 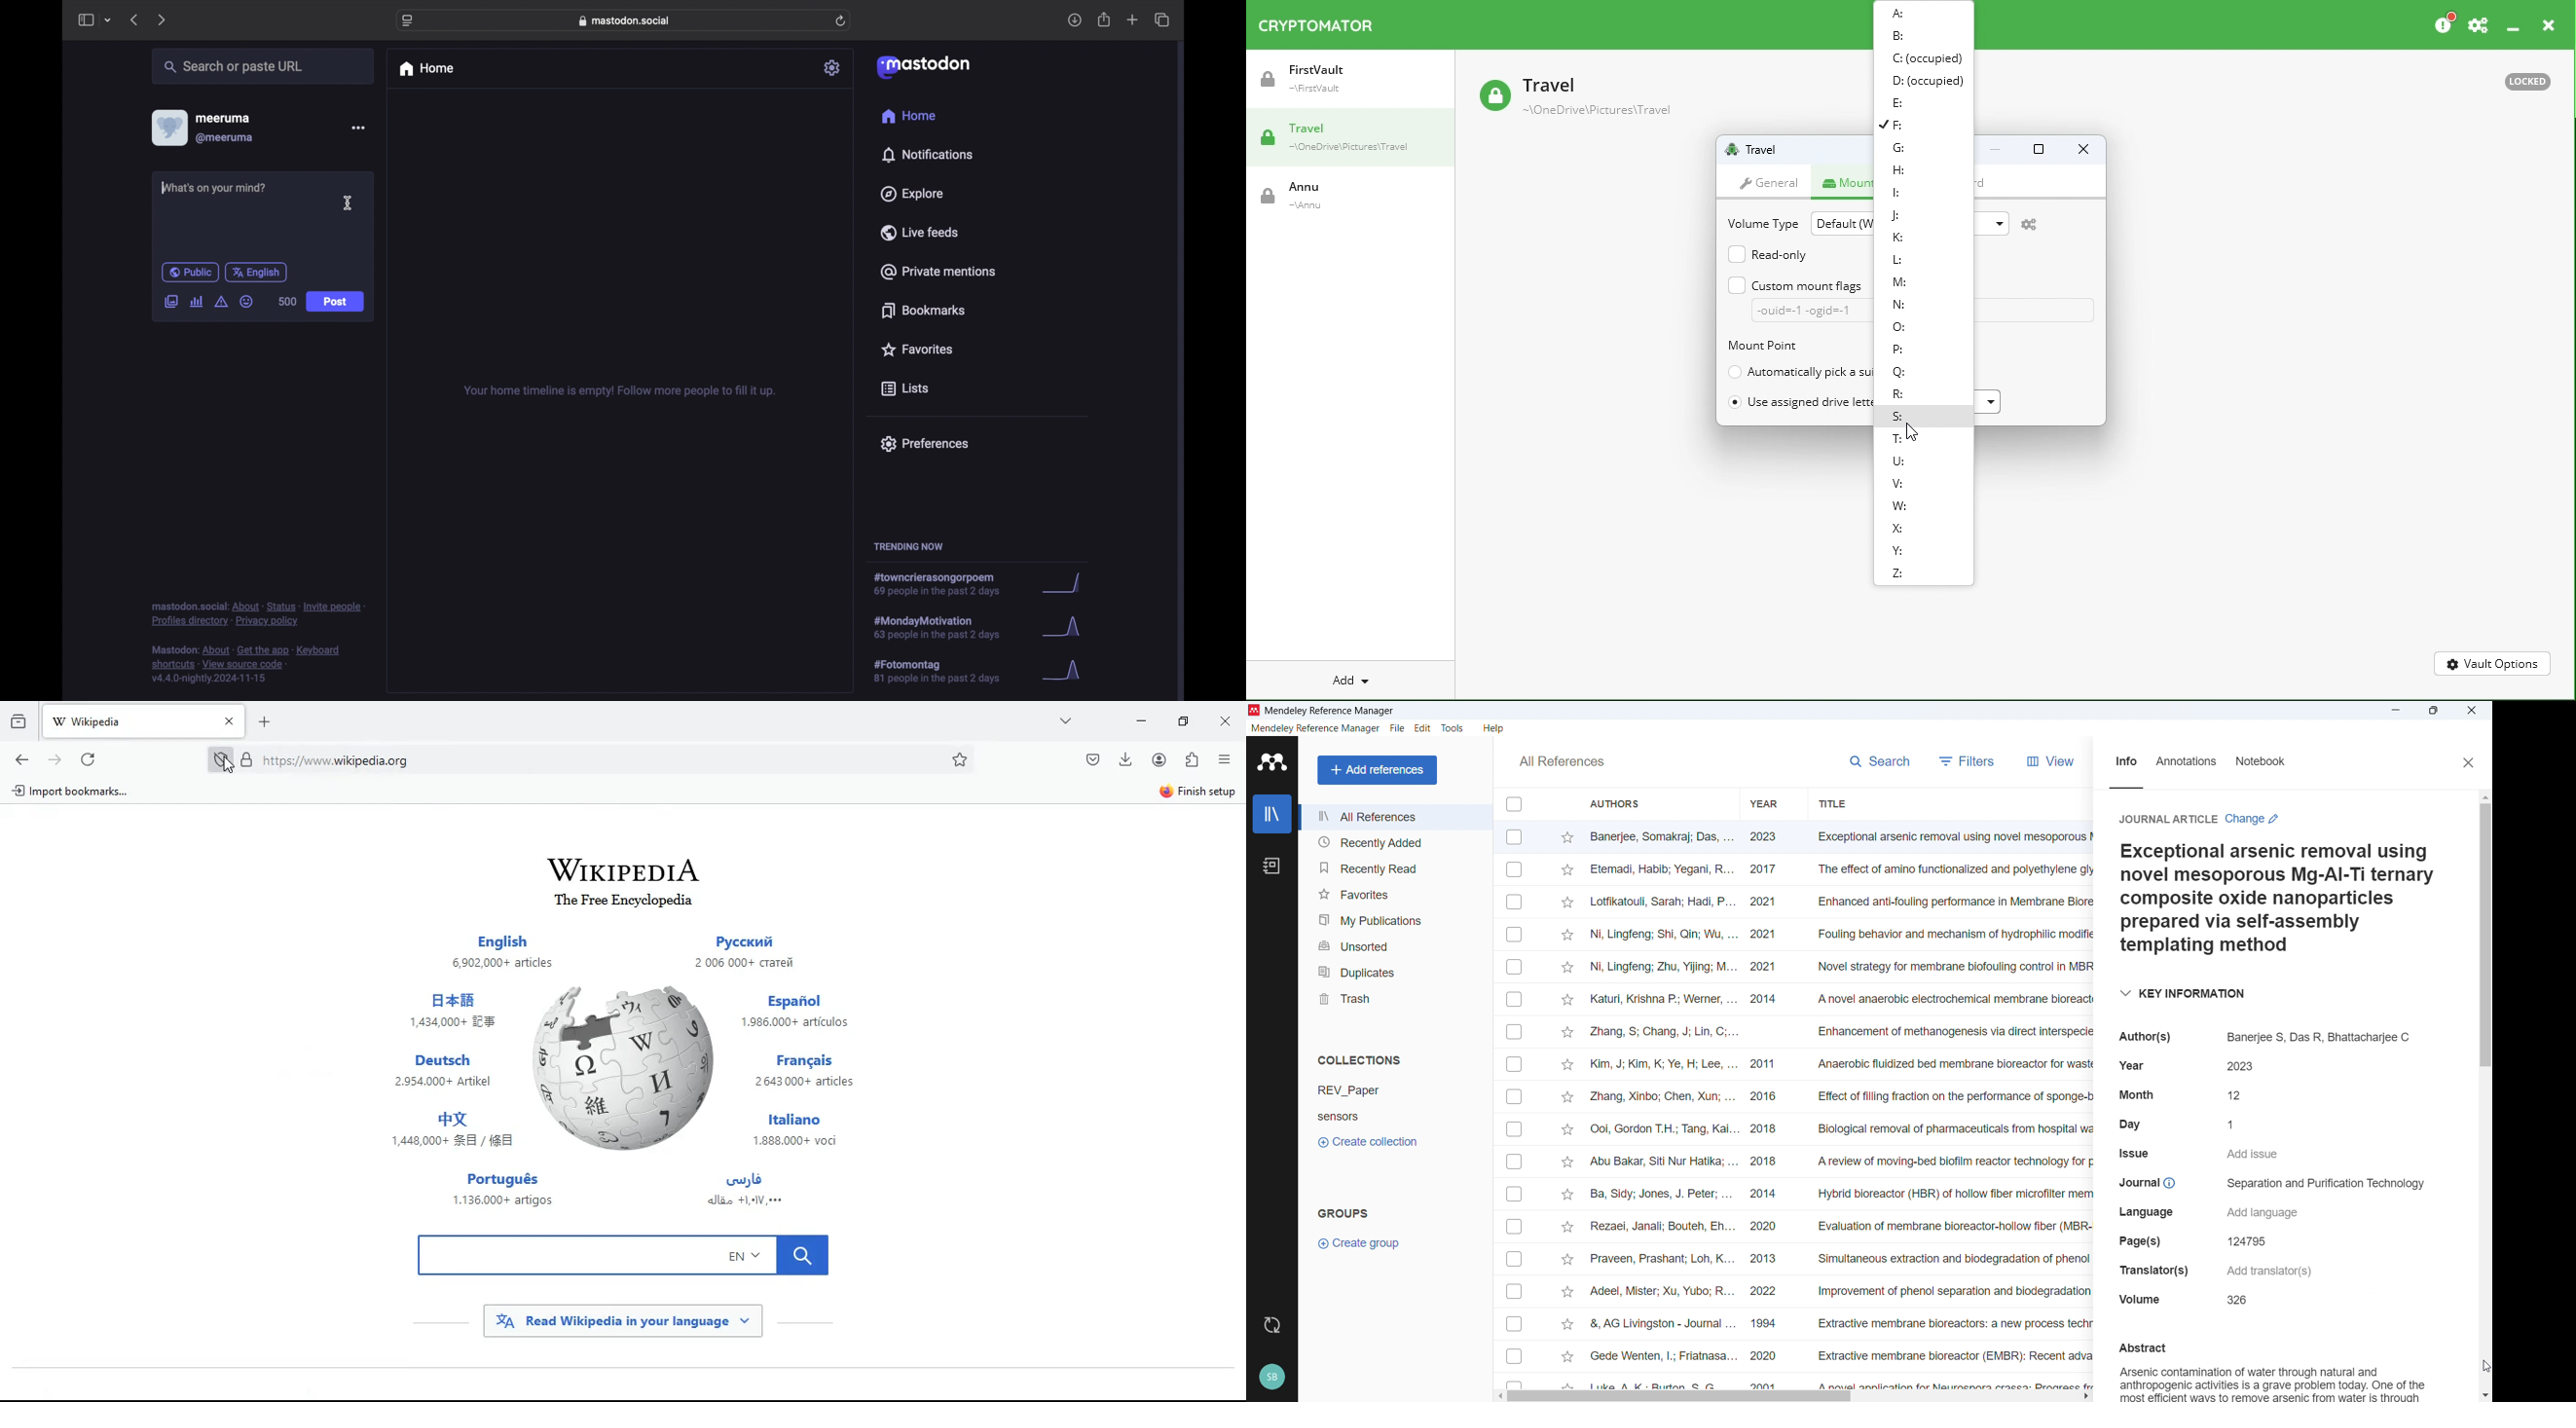 What do you see at coordinates (2466, 761) in the screenshot?
I see `close` at bounding box center [2466, 761].